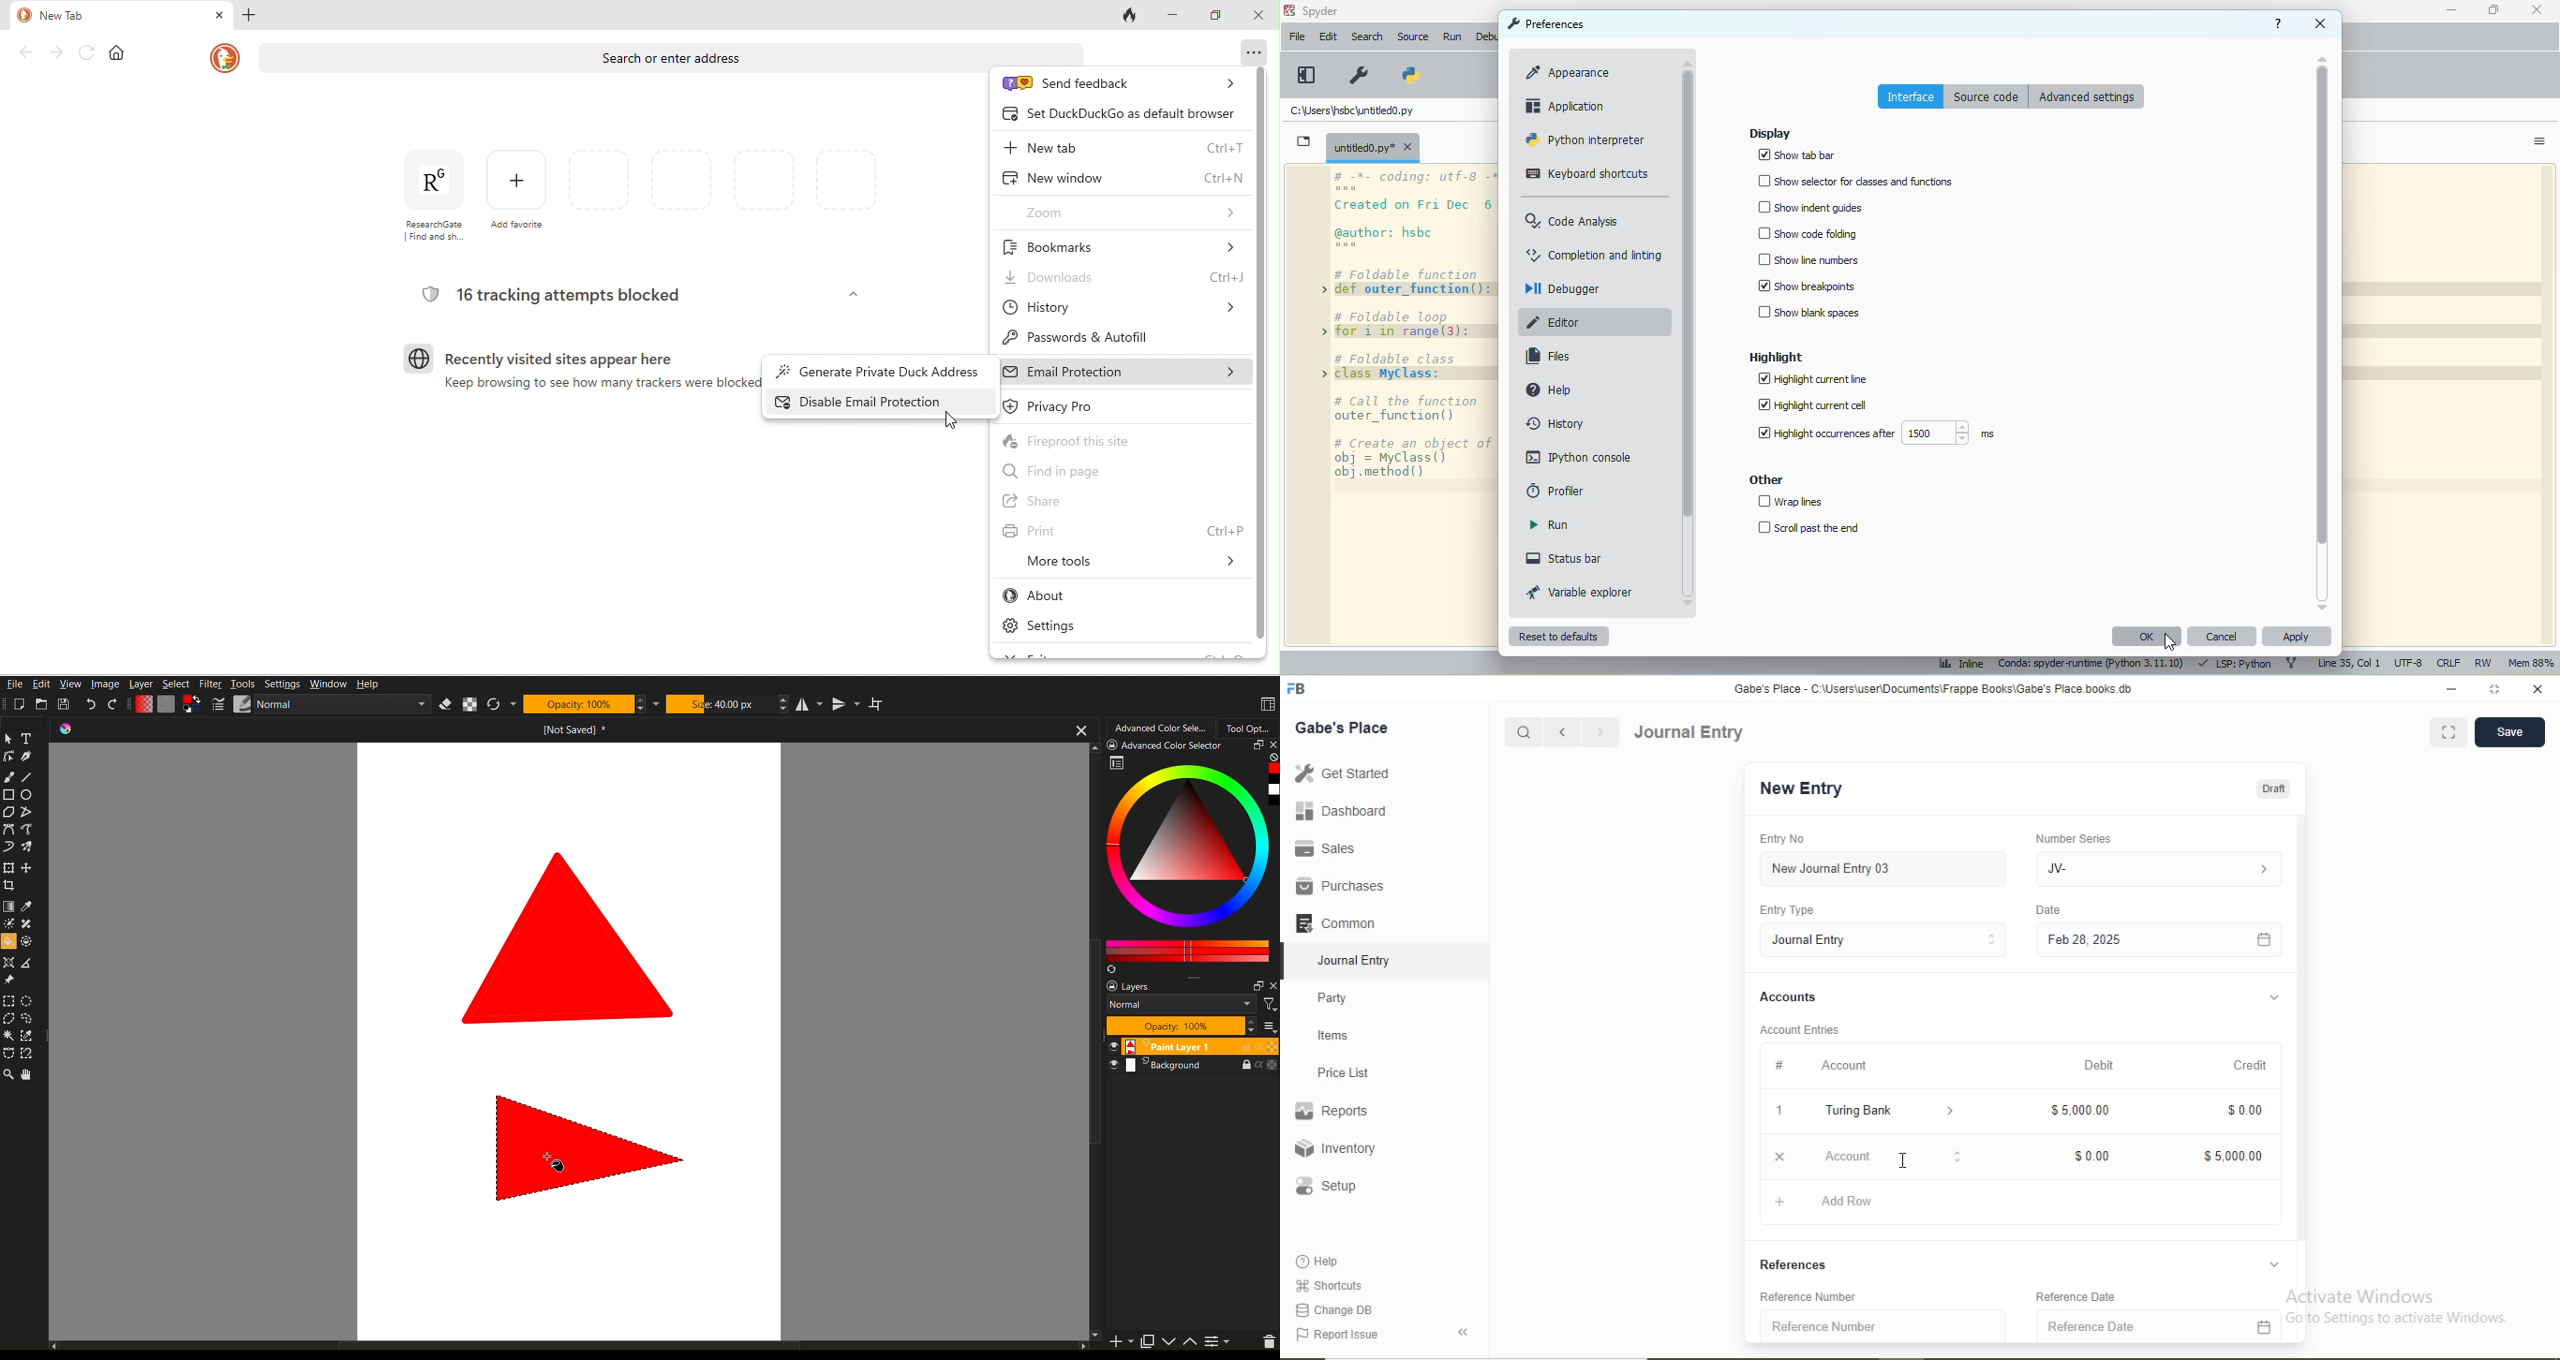 The height and width of the screenshot is (1372, 2576). I want to click on Account, so click(1848, 1156).